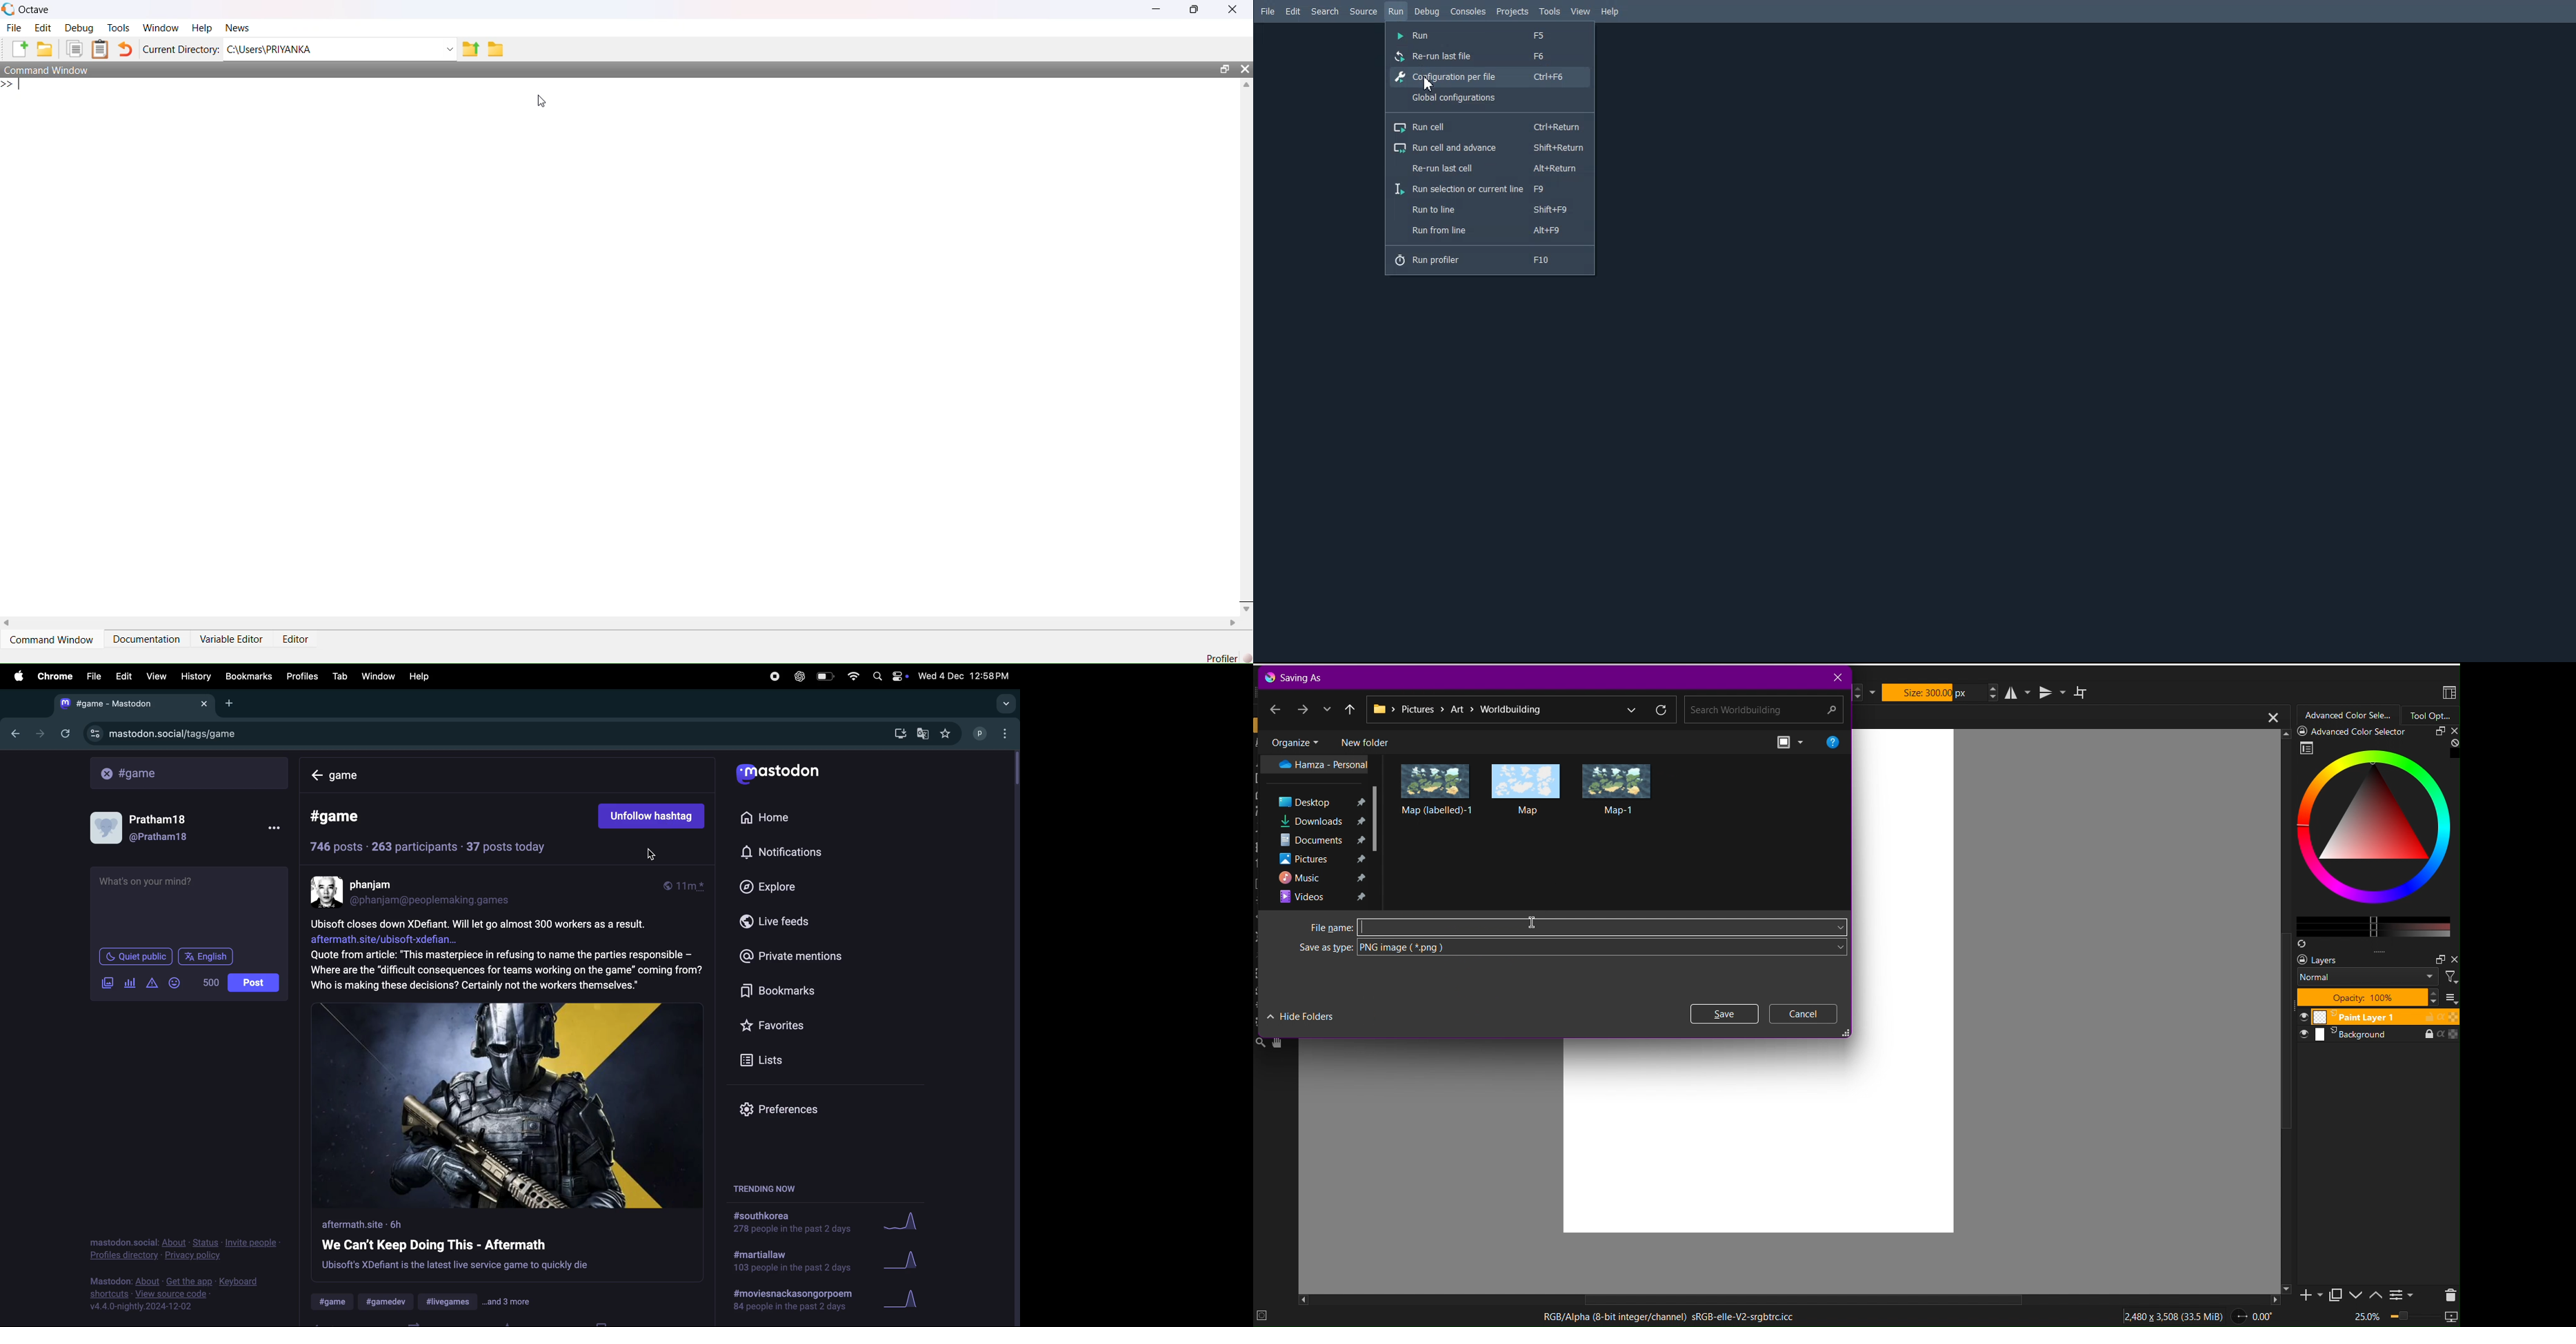 This screenshot has height=1344, width=2576. I want to click on aftermath.site, so click(367, 1225).